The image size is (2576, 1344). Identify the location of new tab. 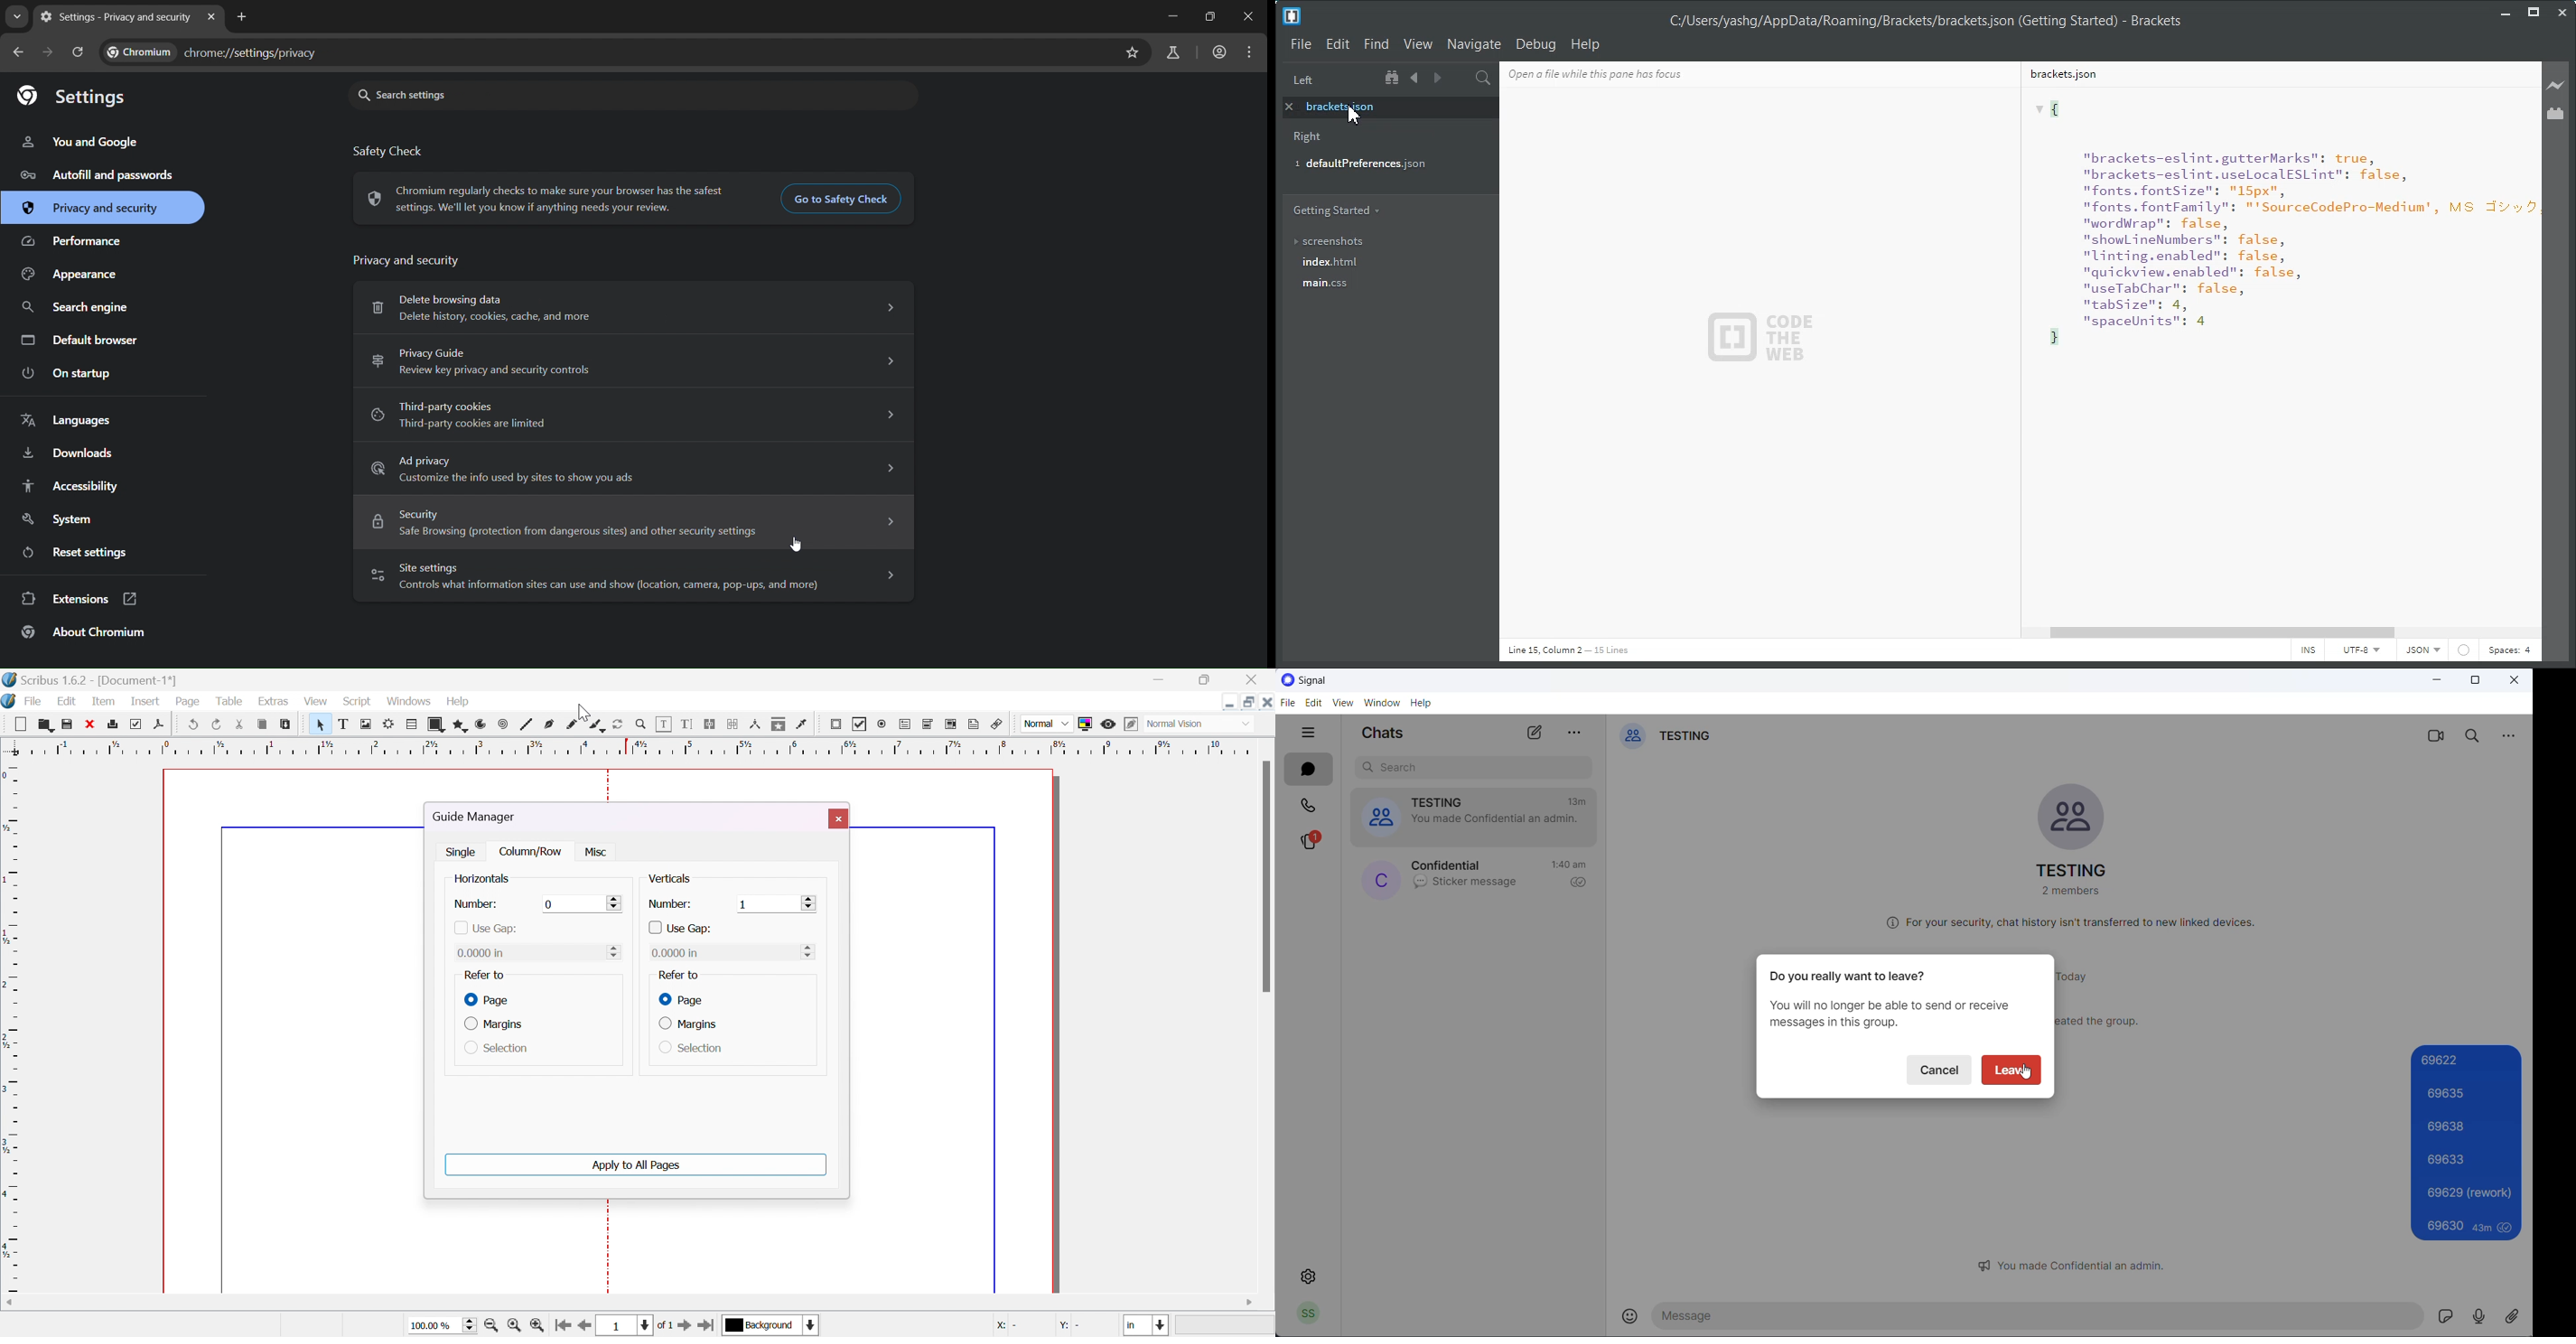
(243, 17).